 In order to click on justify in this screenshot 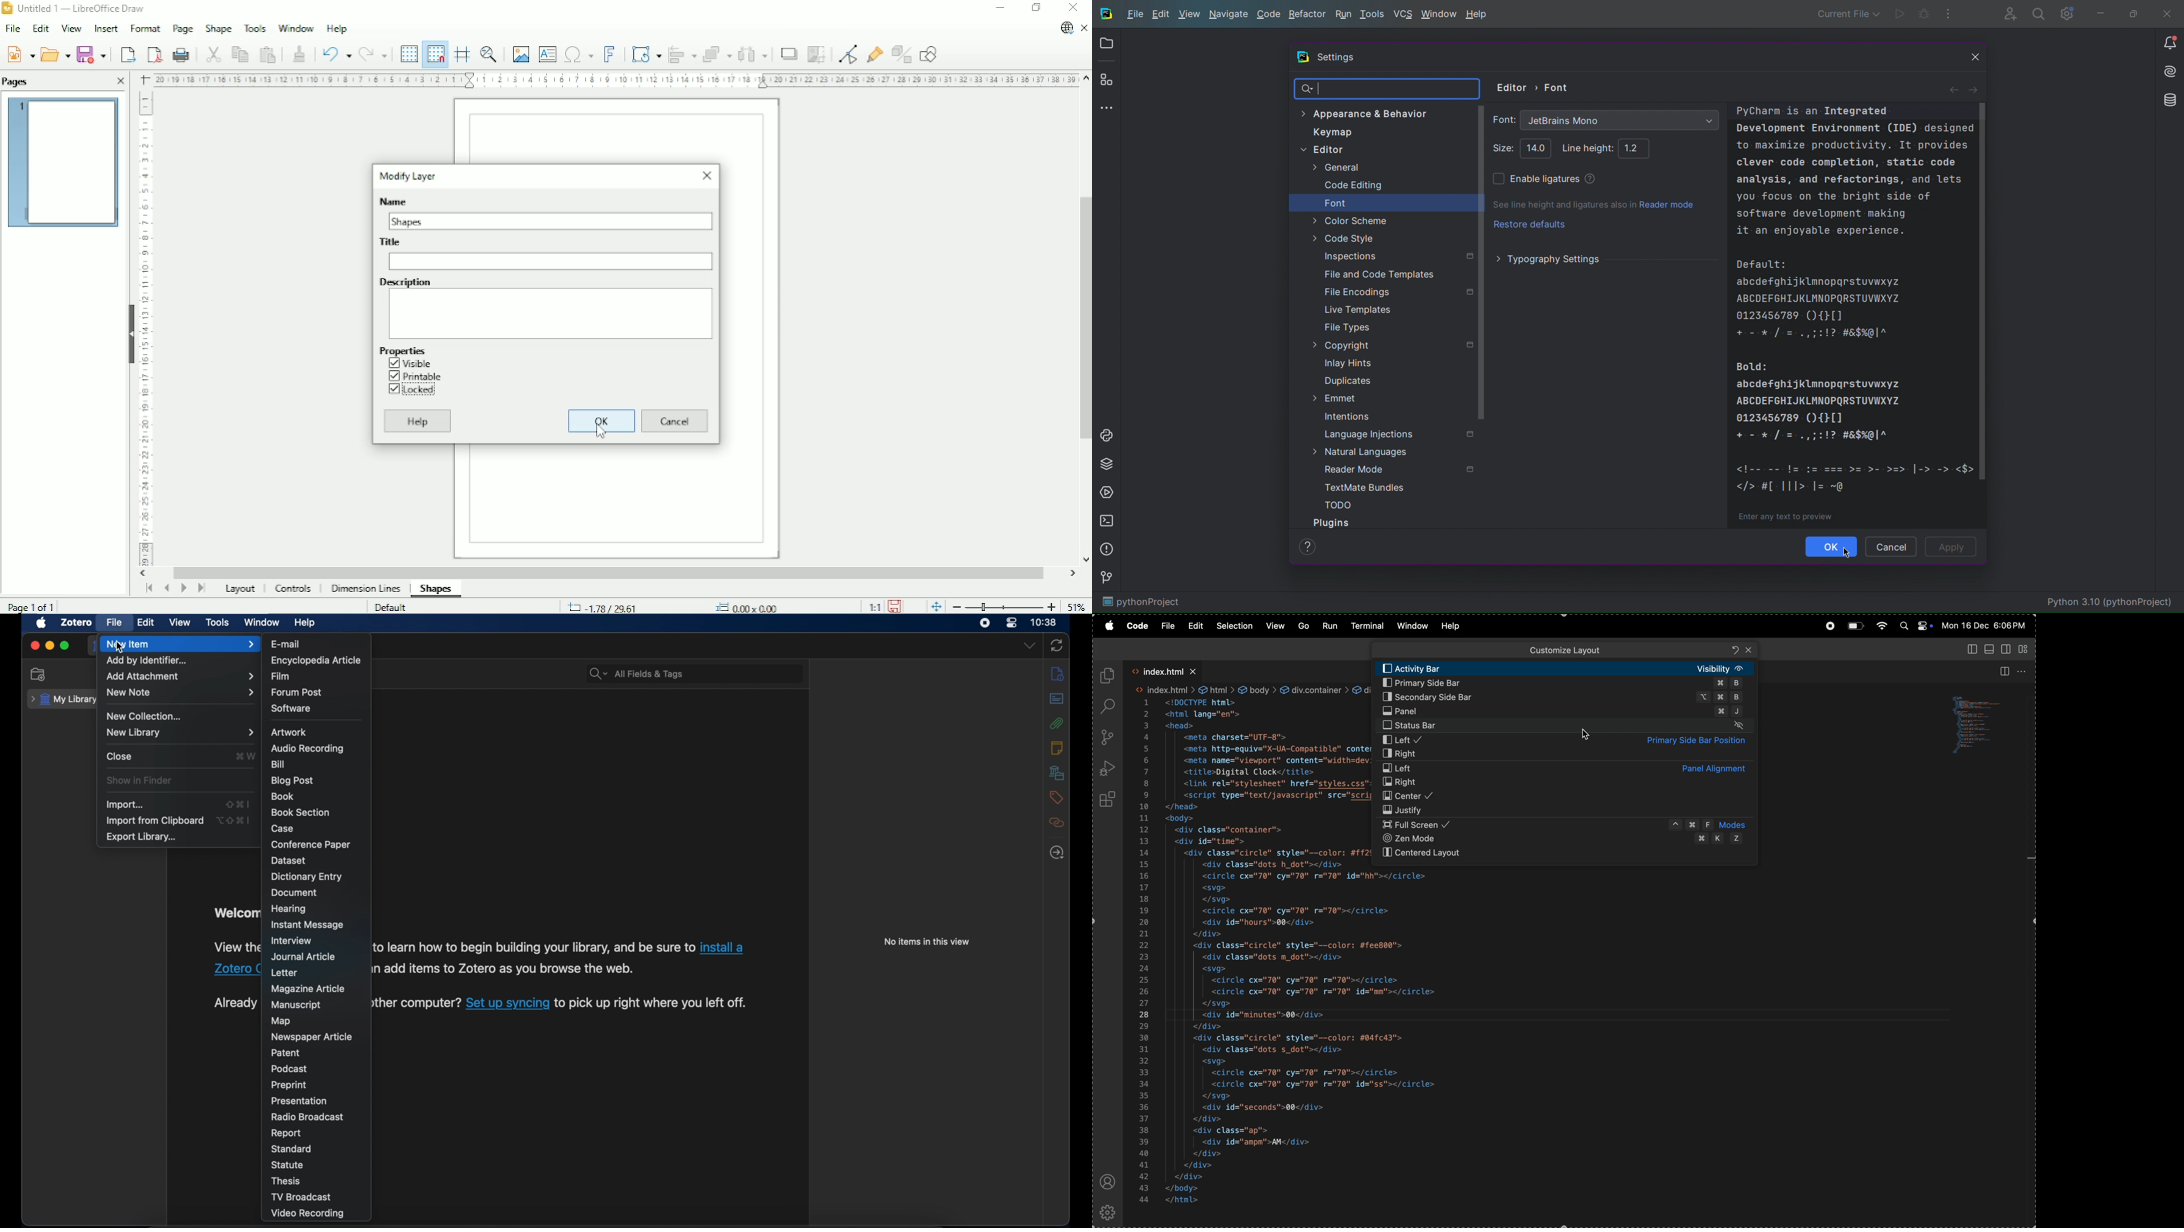, I will do `click(1556, 810)`.